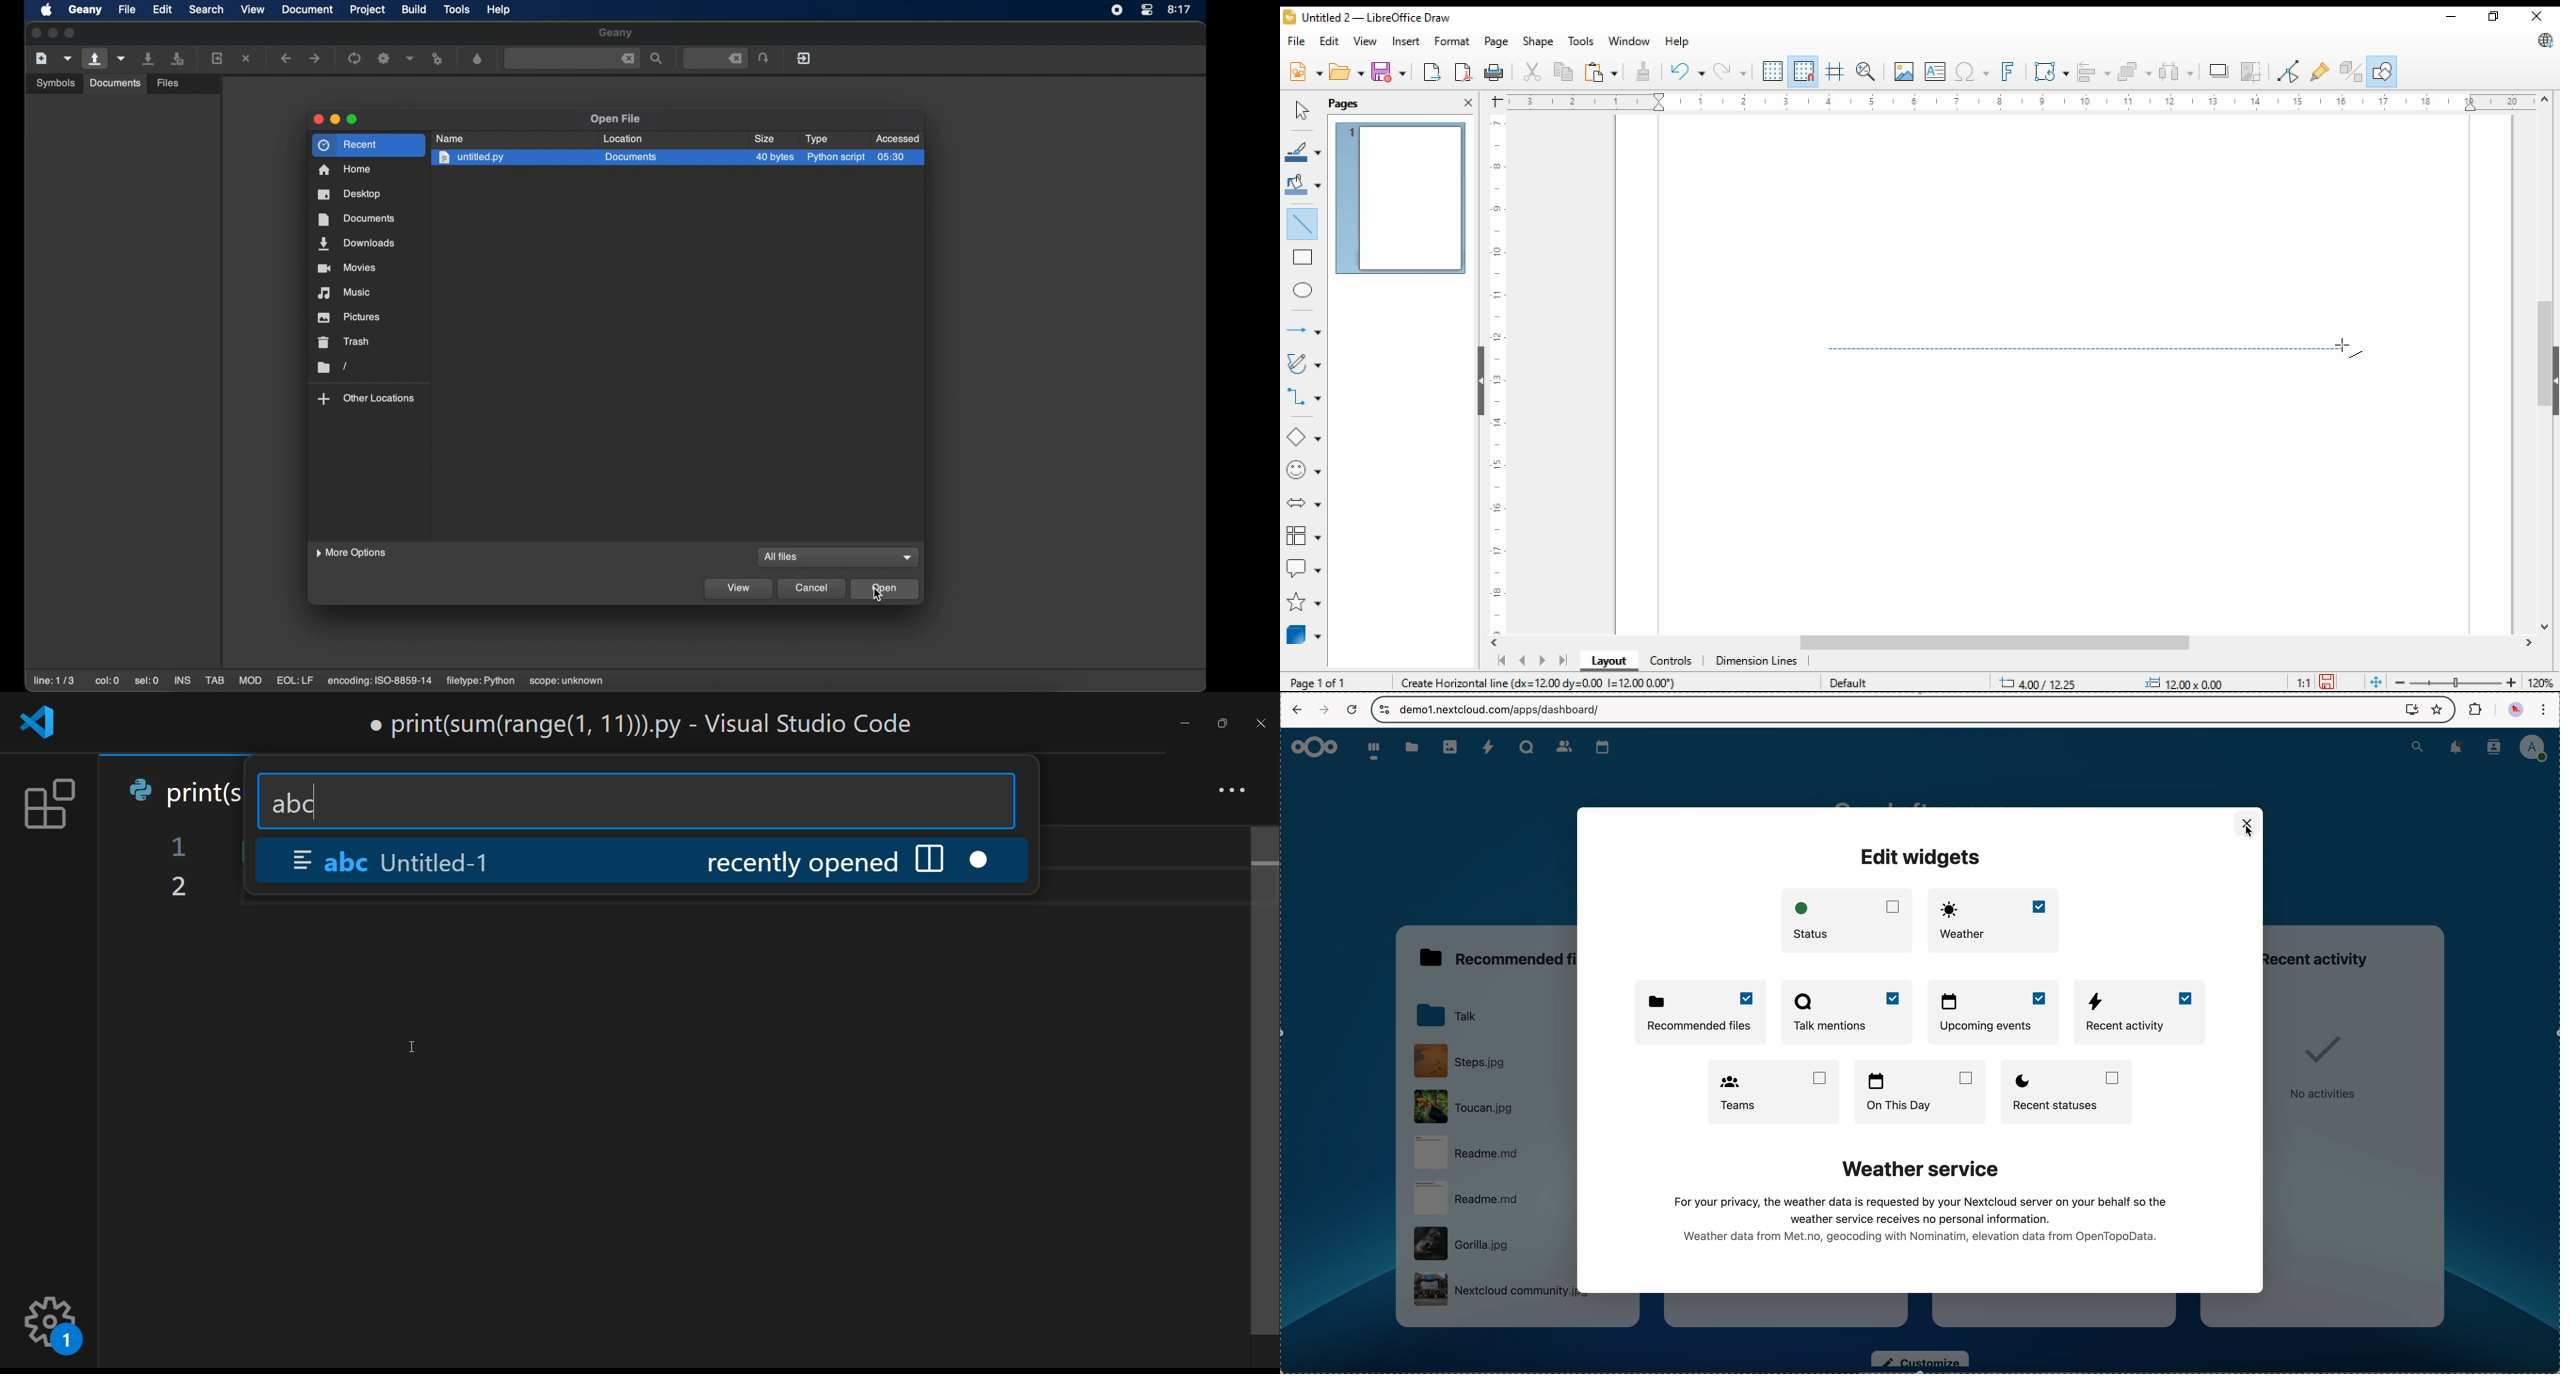 This screenshot has width=2576, height=1400. I want to click on more options, so click(350, 553).